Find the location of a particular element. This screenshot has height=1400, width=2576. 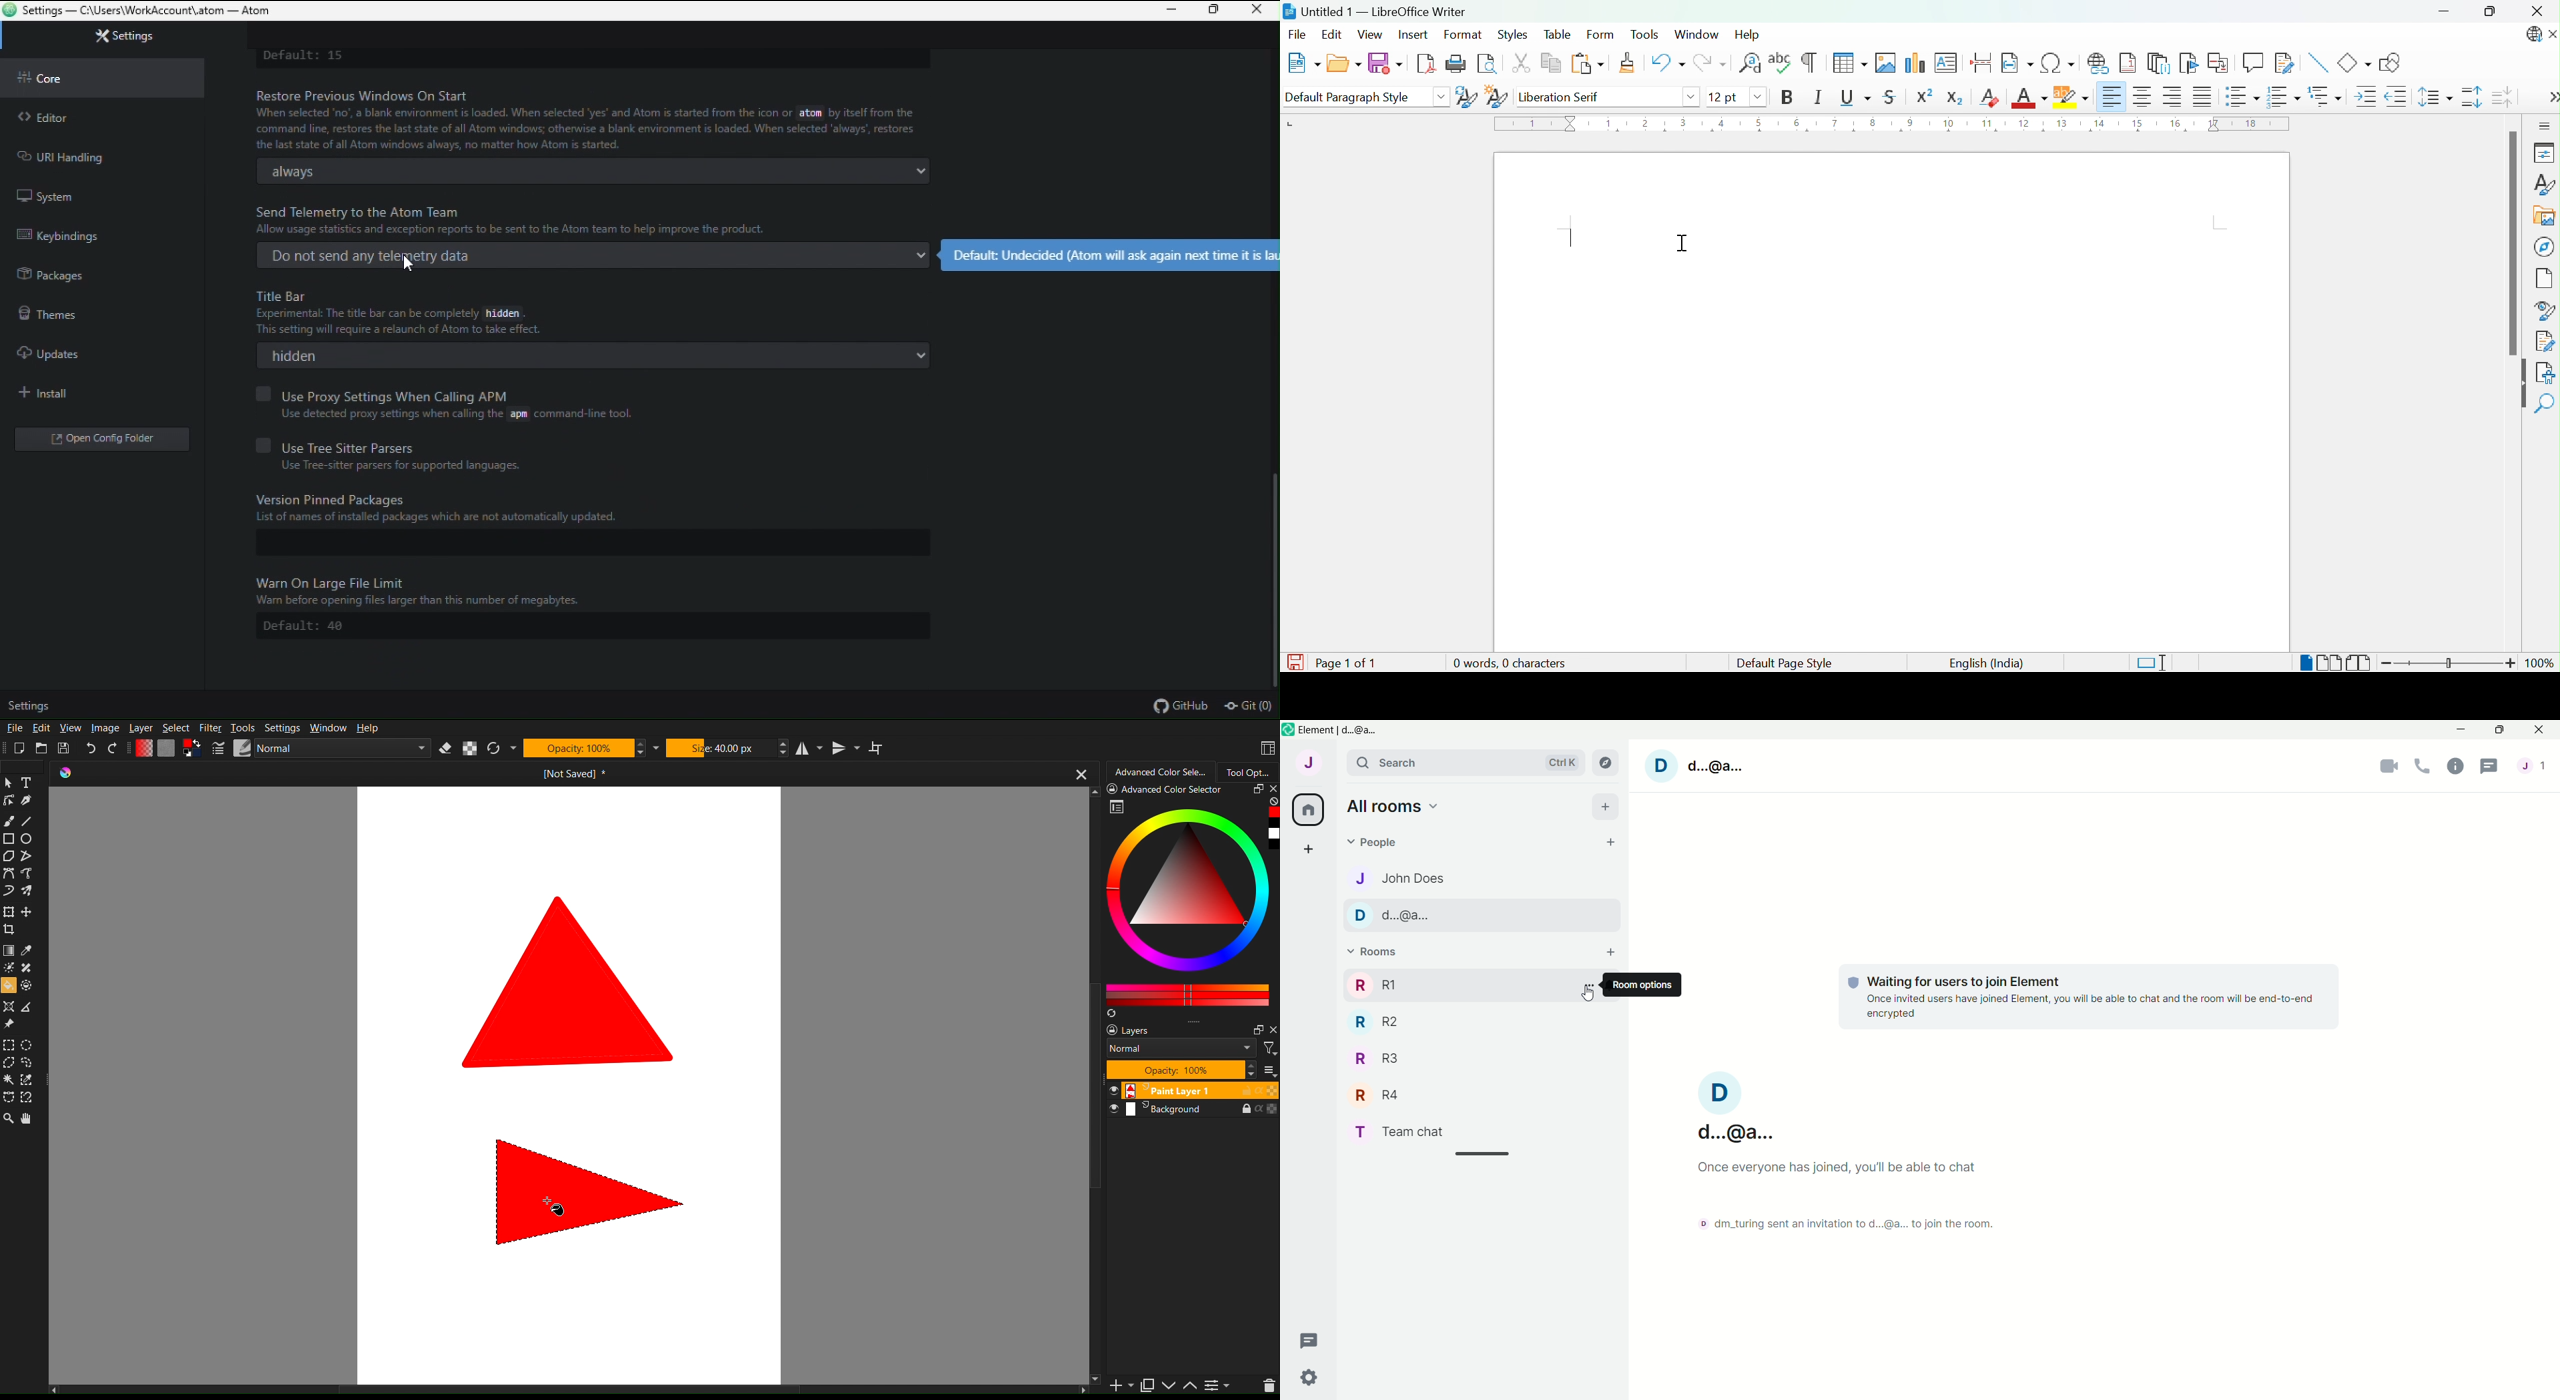

Align Left is located at coordinates (2112, 97).